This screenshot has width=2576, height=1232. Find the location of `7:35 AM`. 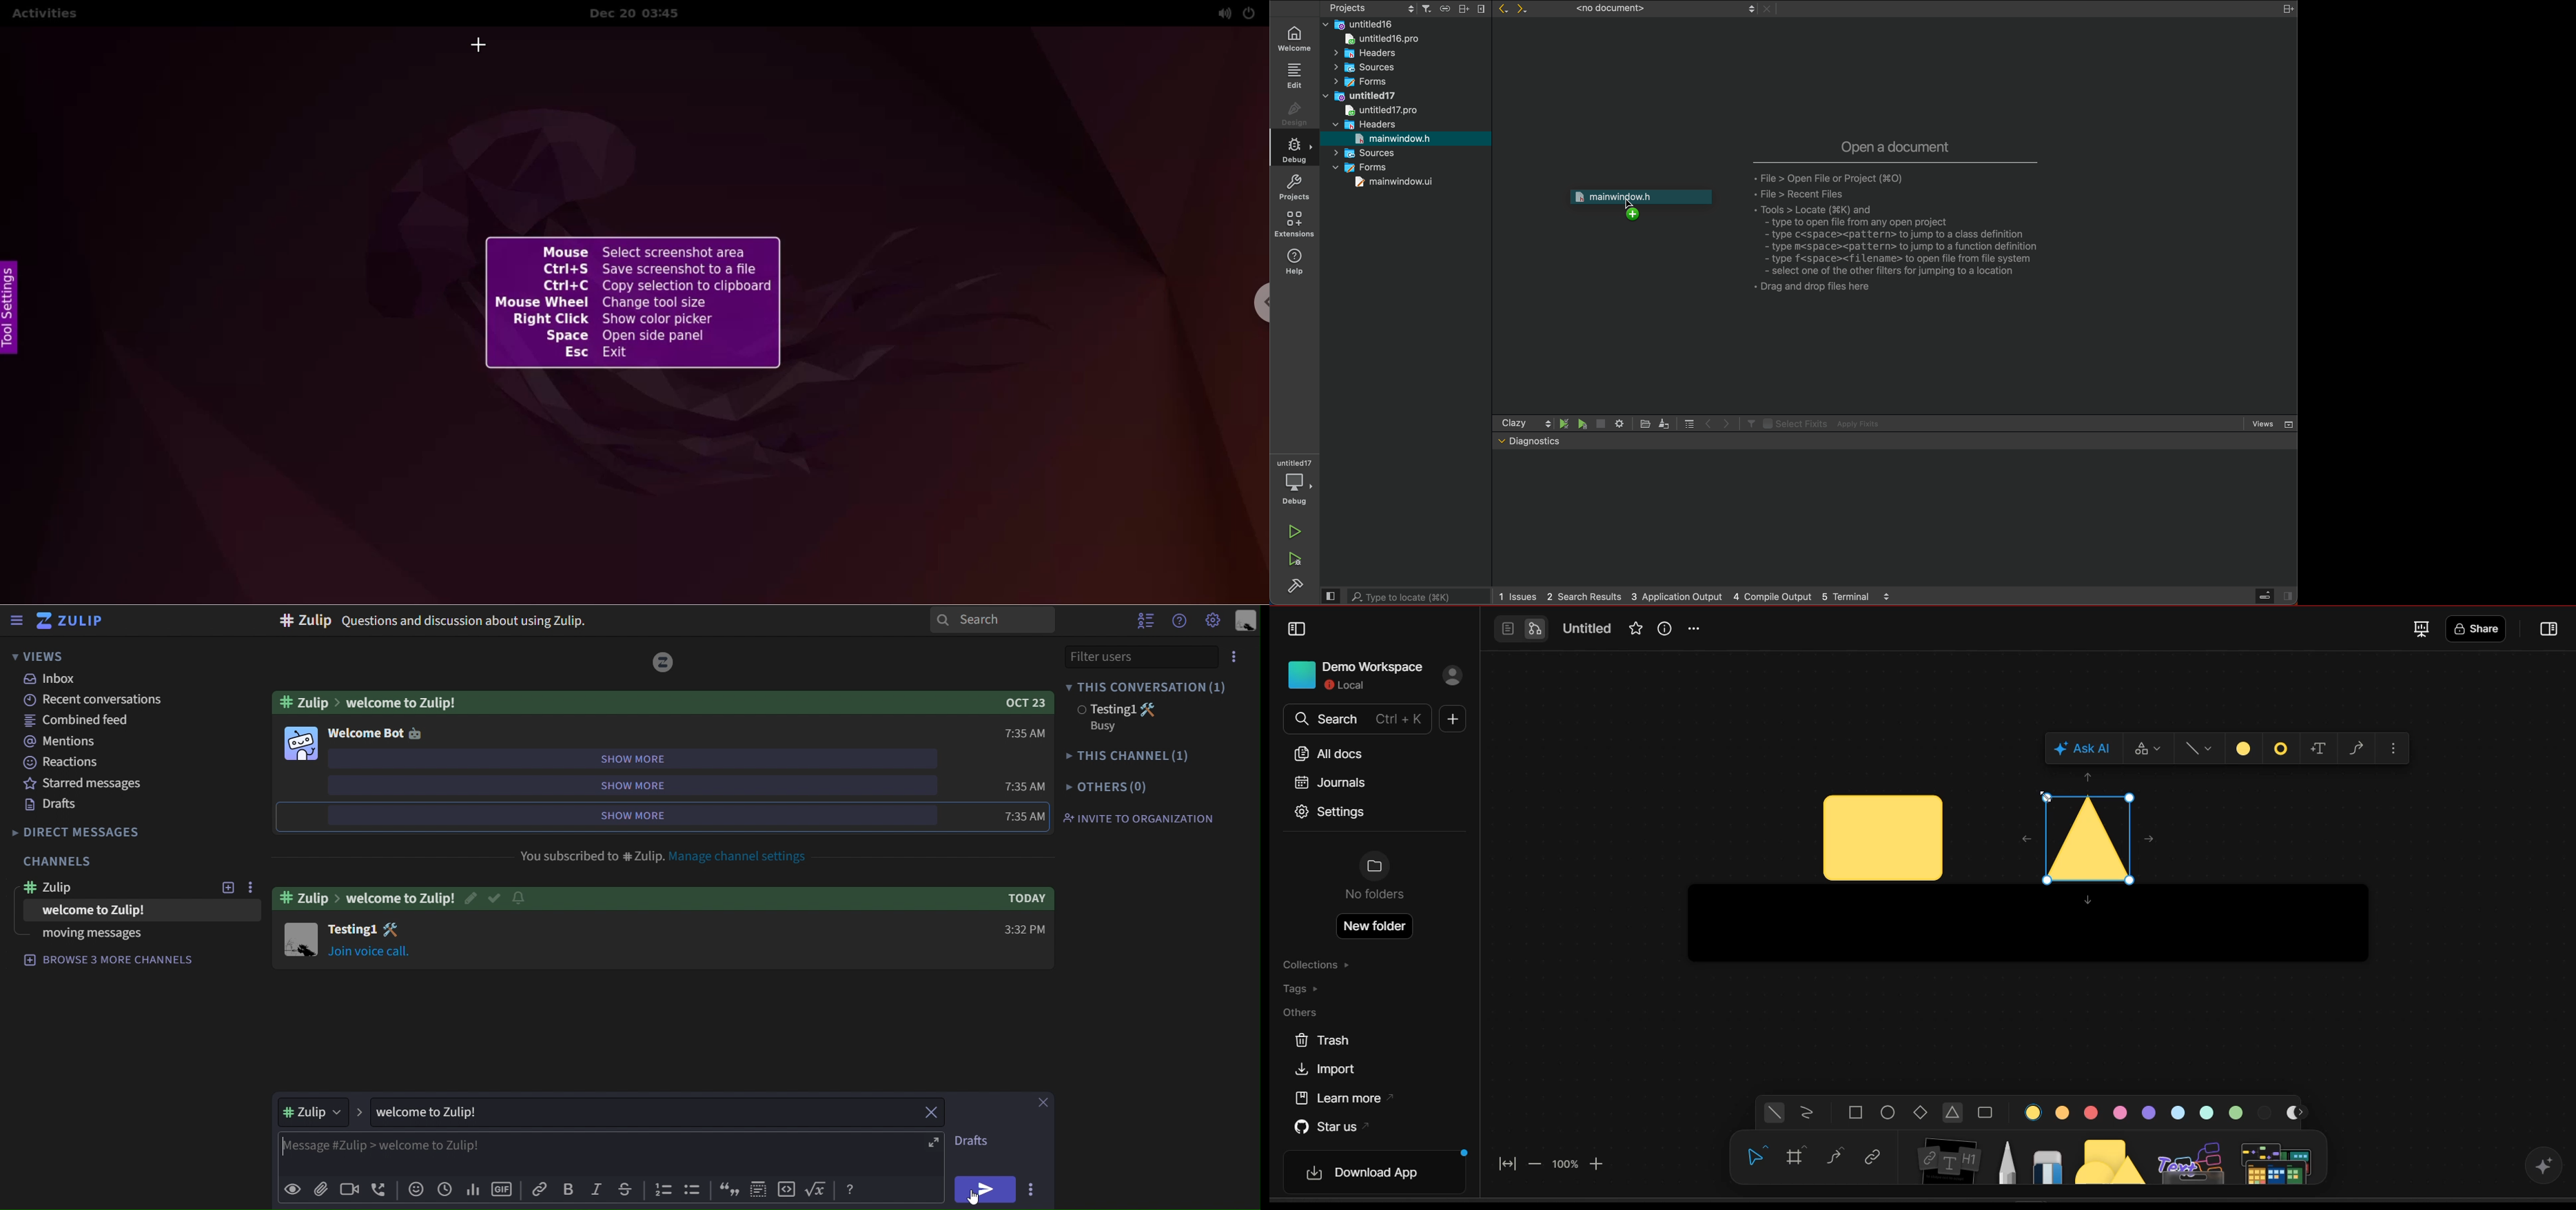

7:35 AM is located at coordinates (1027, 733).